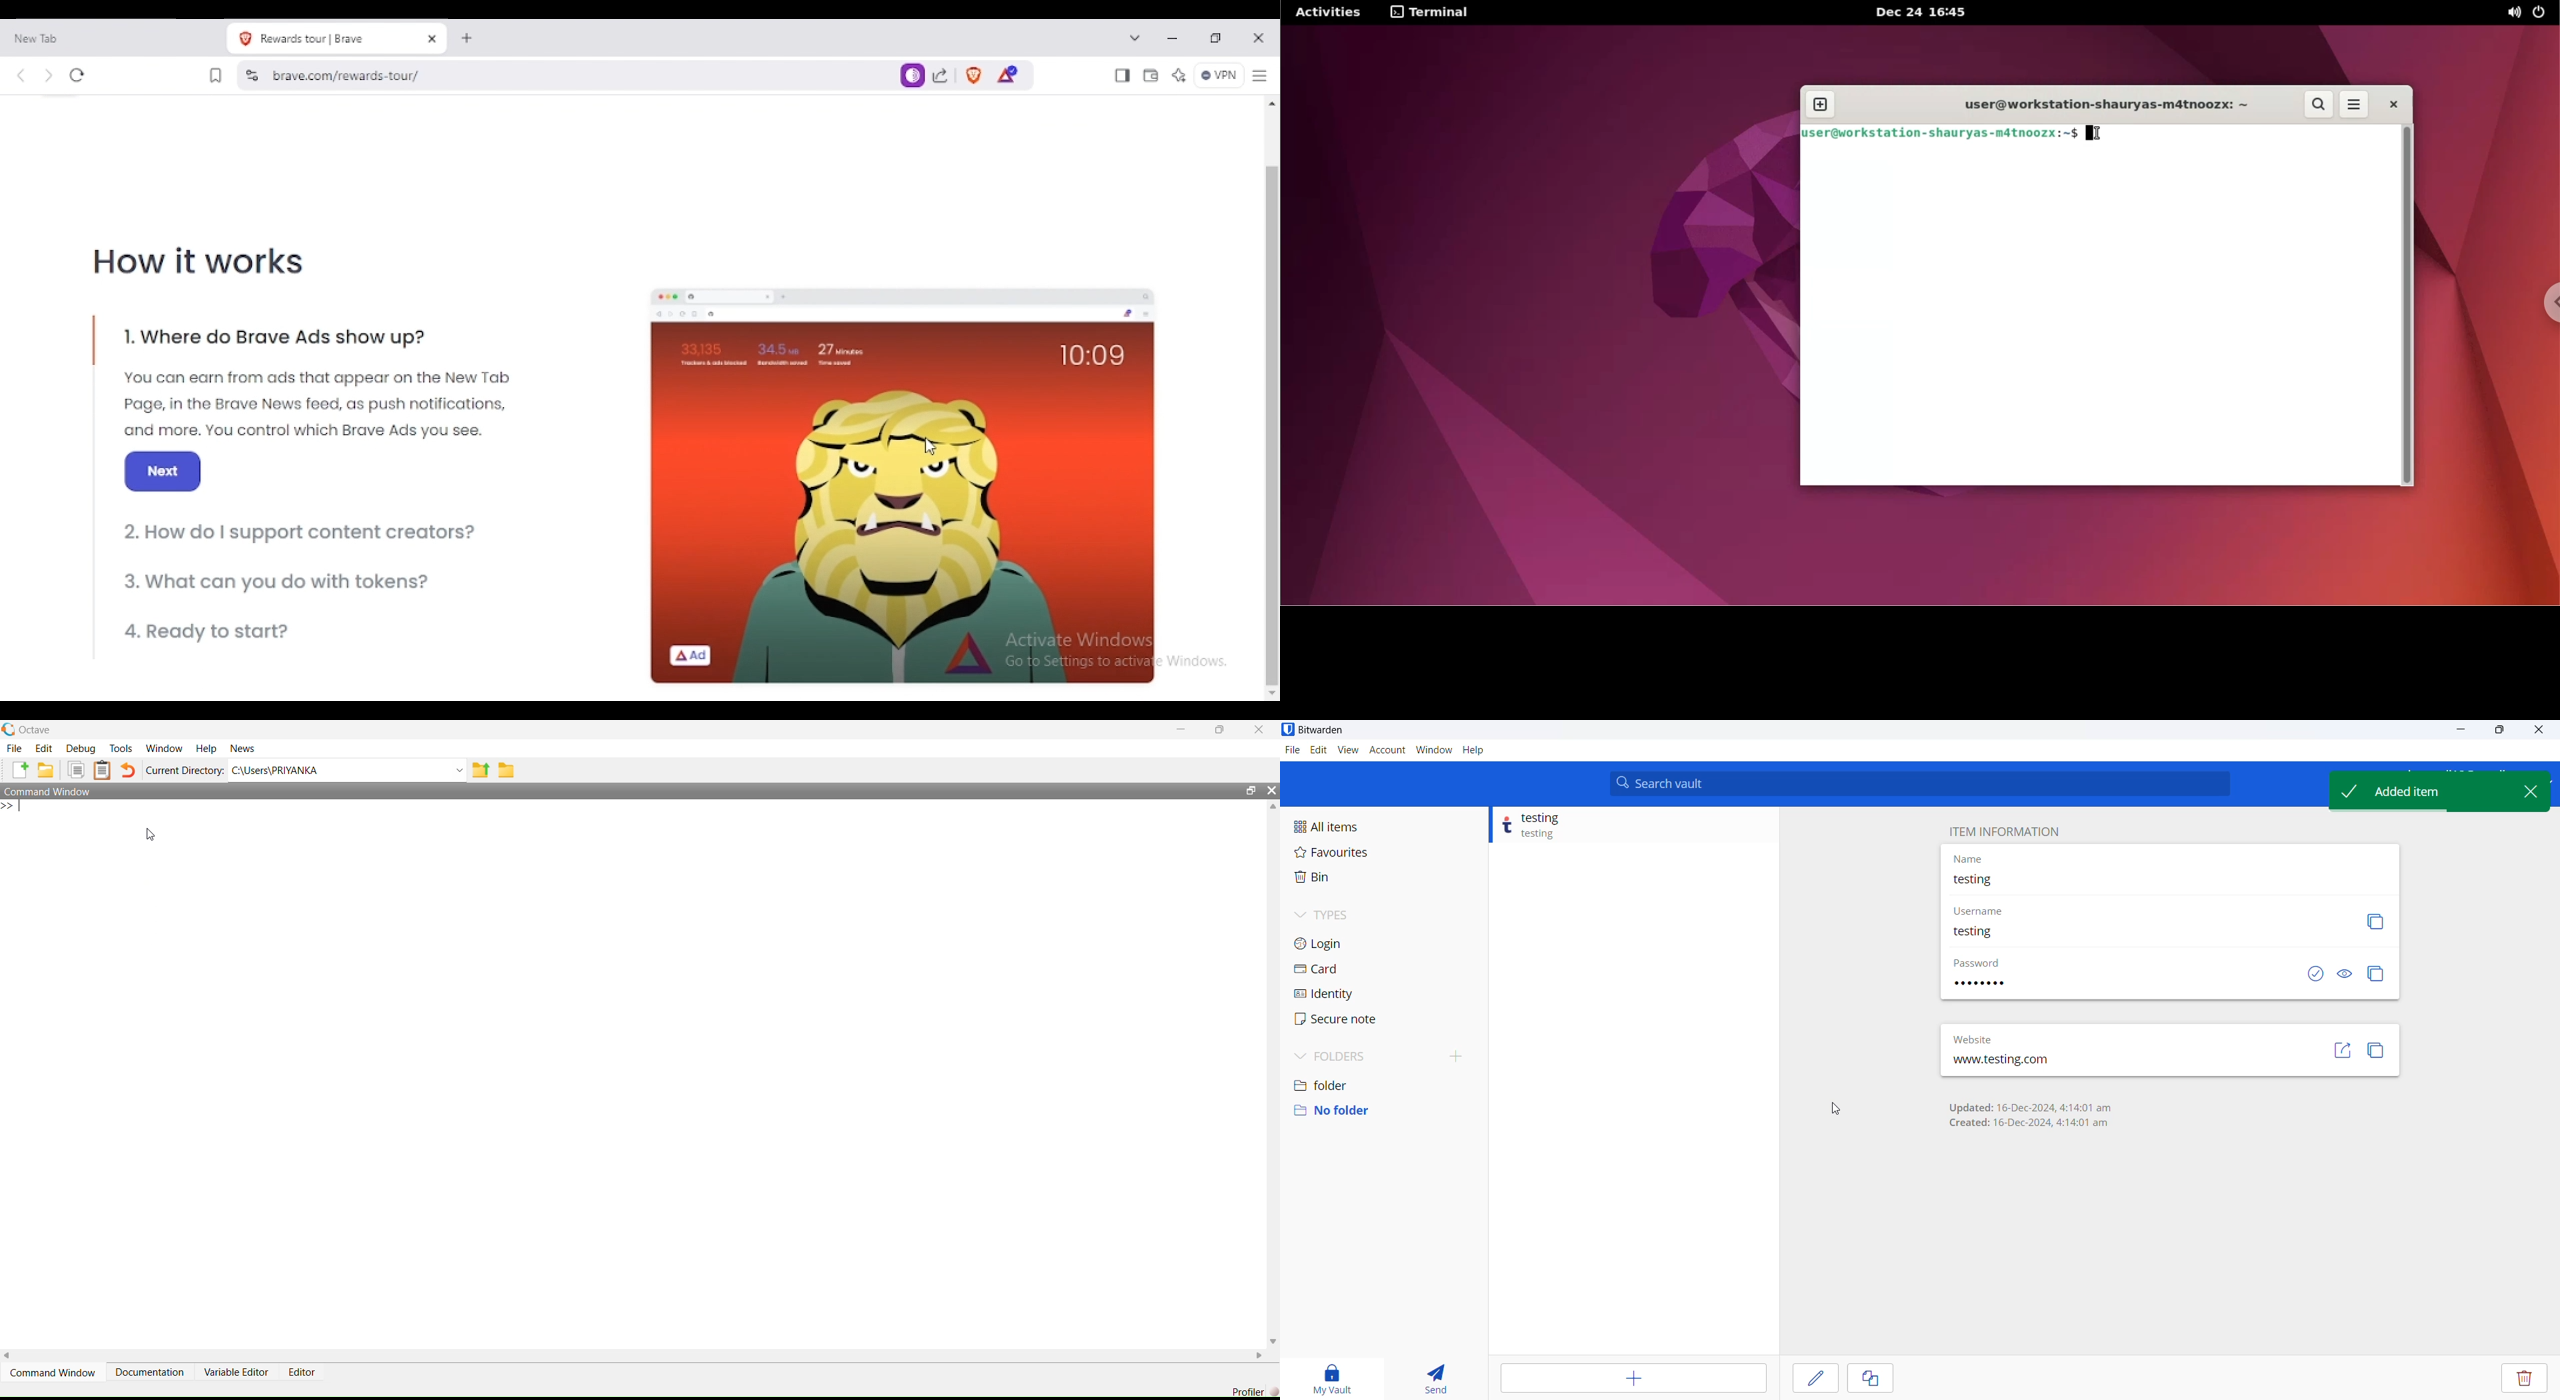 The image size is (2576, 1400). Describe the element at coordinates (205, 745) in the screenshot. I see `Help` at that location.